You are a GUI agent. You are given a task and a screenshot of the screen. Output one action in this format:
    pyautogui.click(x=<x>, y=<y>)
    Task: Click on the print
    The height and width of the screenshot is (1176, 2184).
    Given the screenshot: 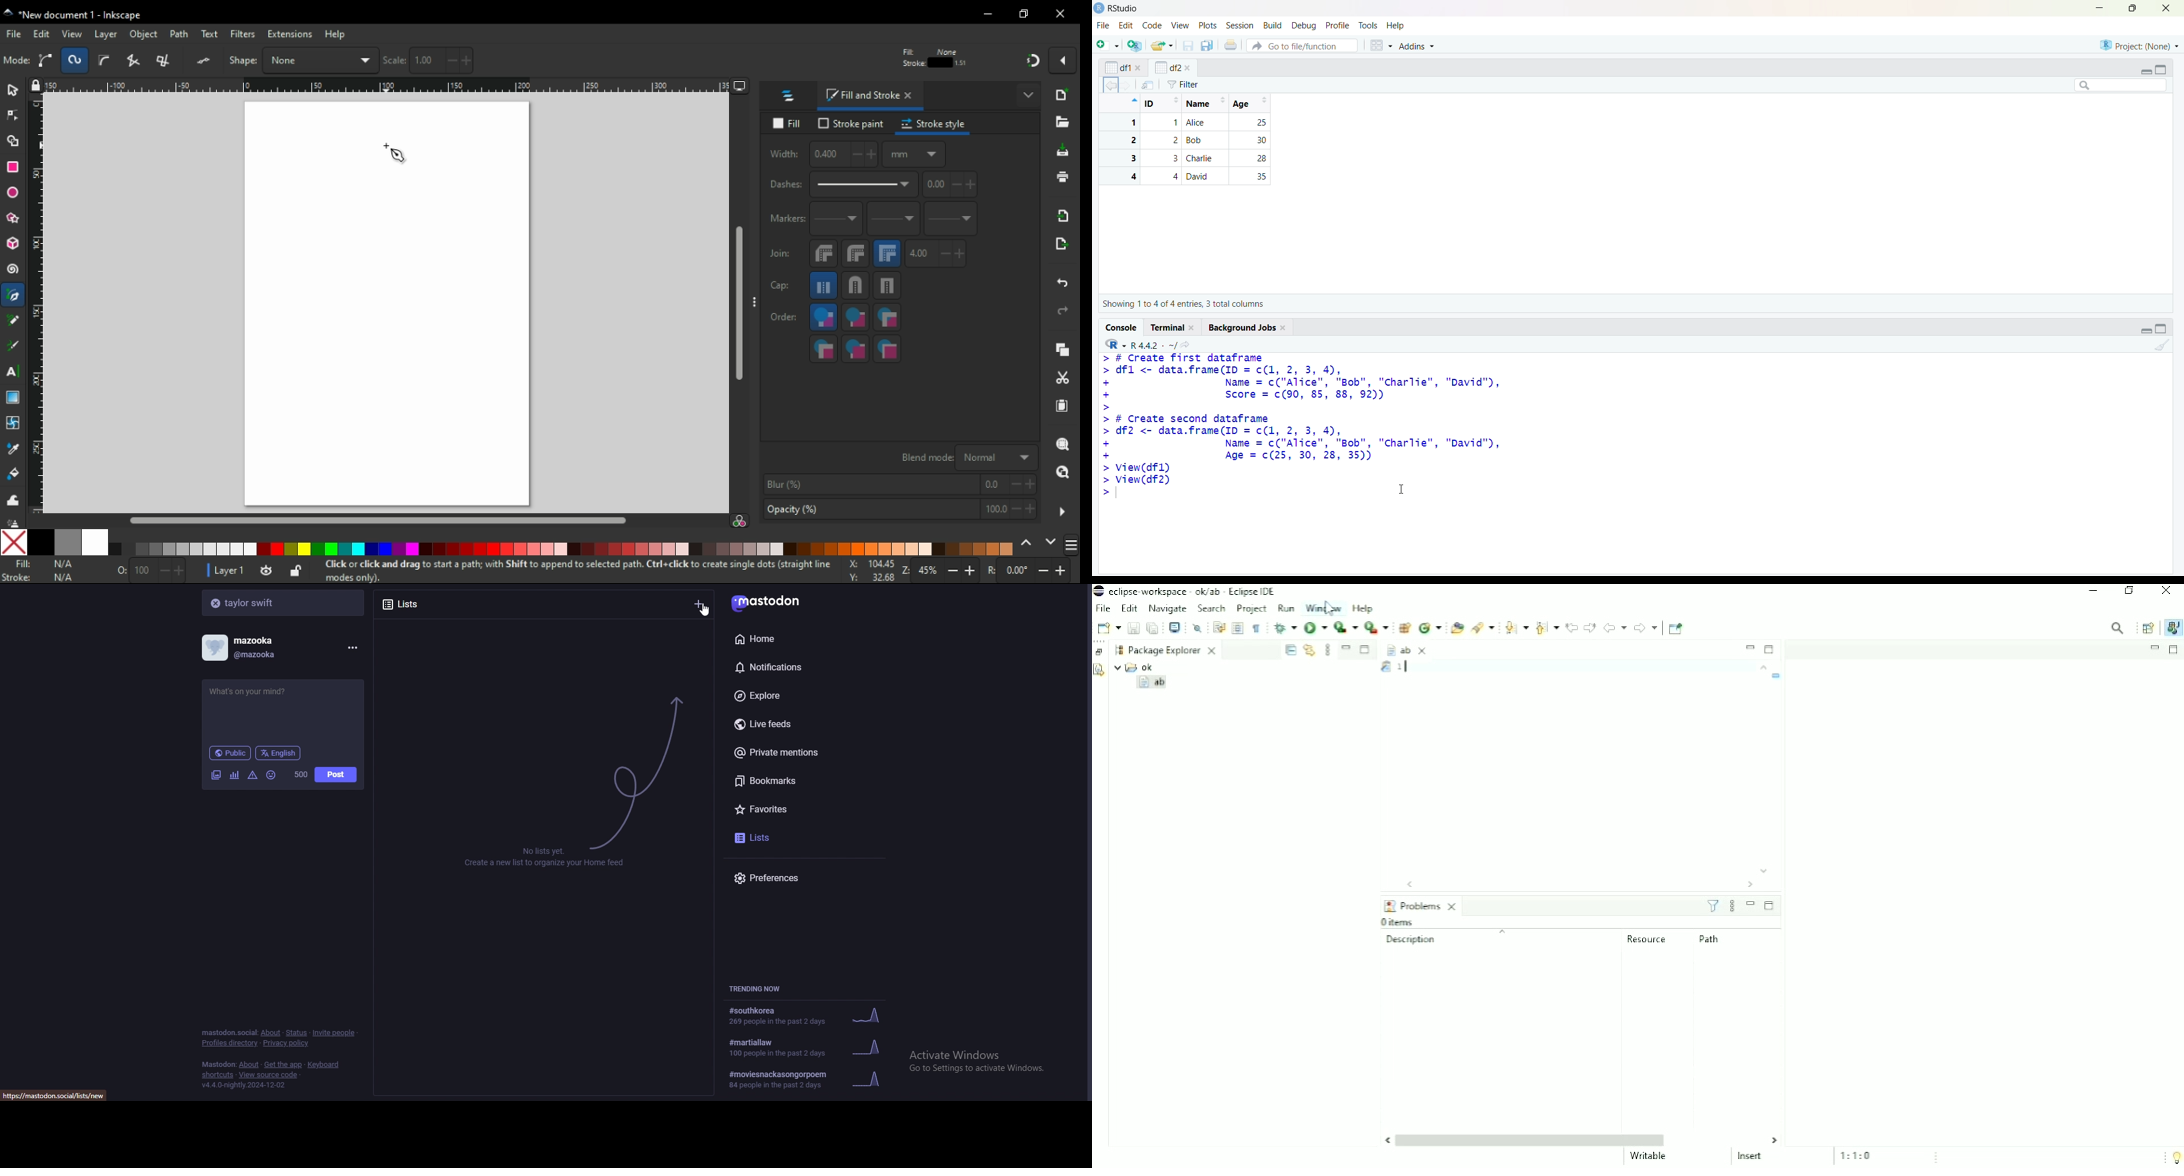 What is the action you would take?
    pyautogui.click(x=1231, y=44)
    